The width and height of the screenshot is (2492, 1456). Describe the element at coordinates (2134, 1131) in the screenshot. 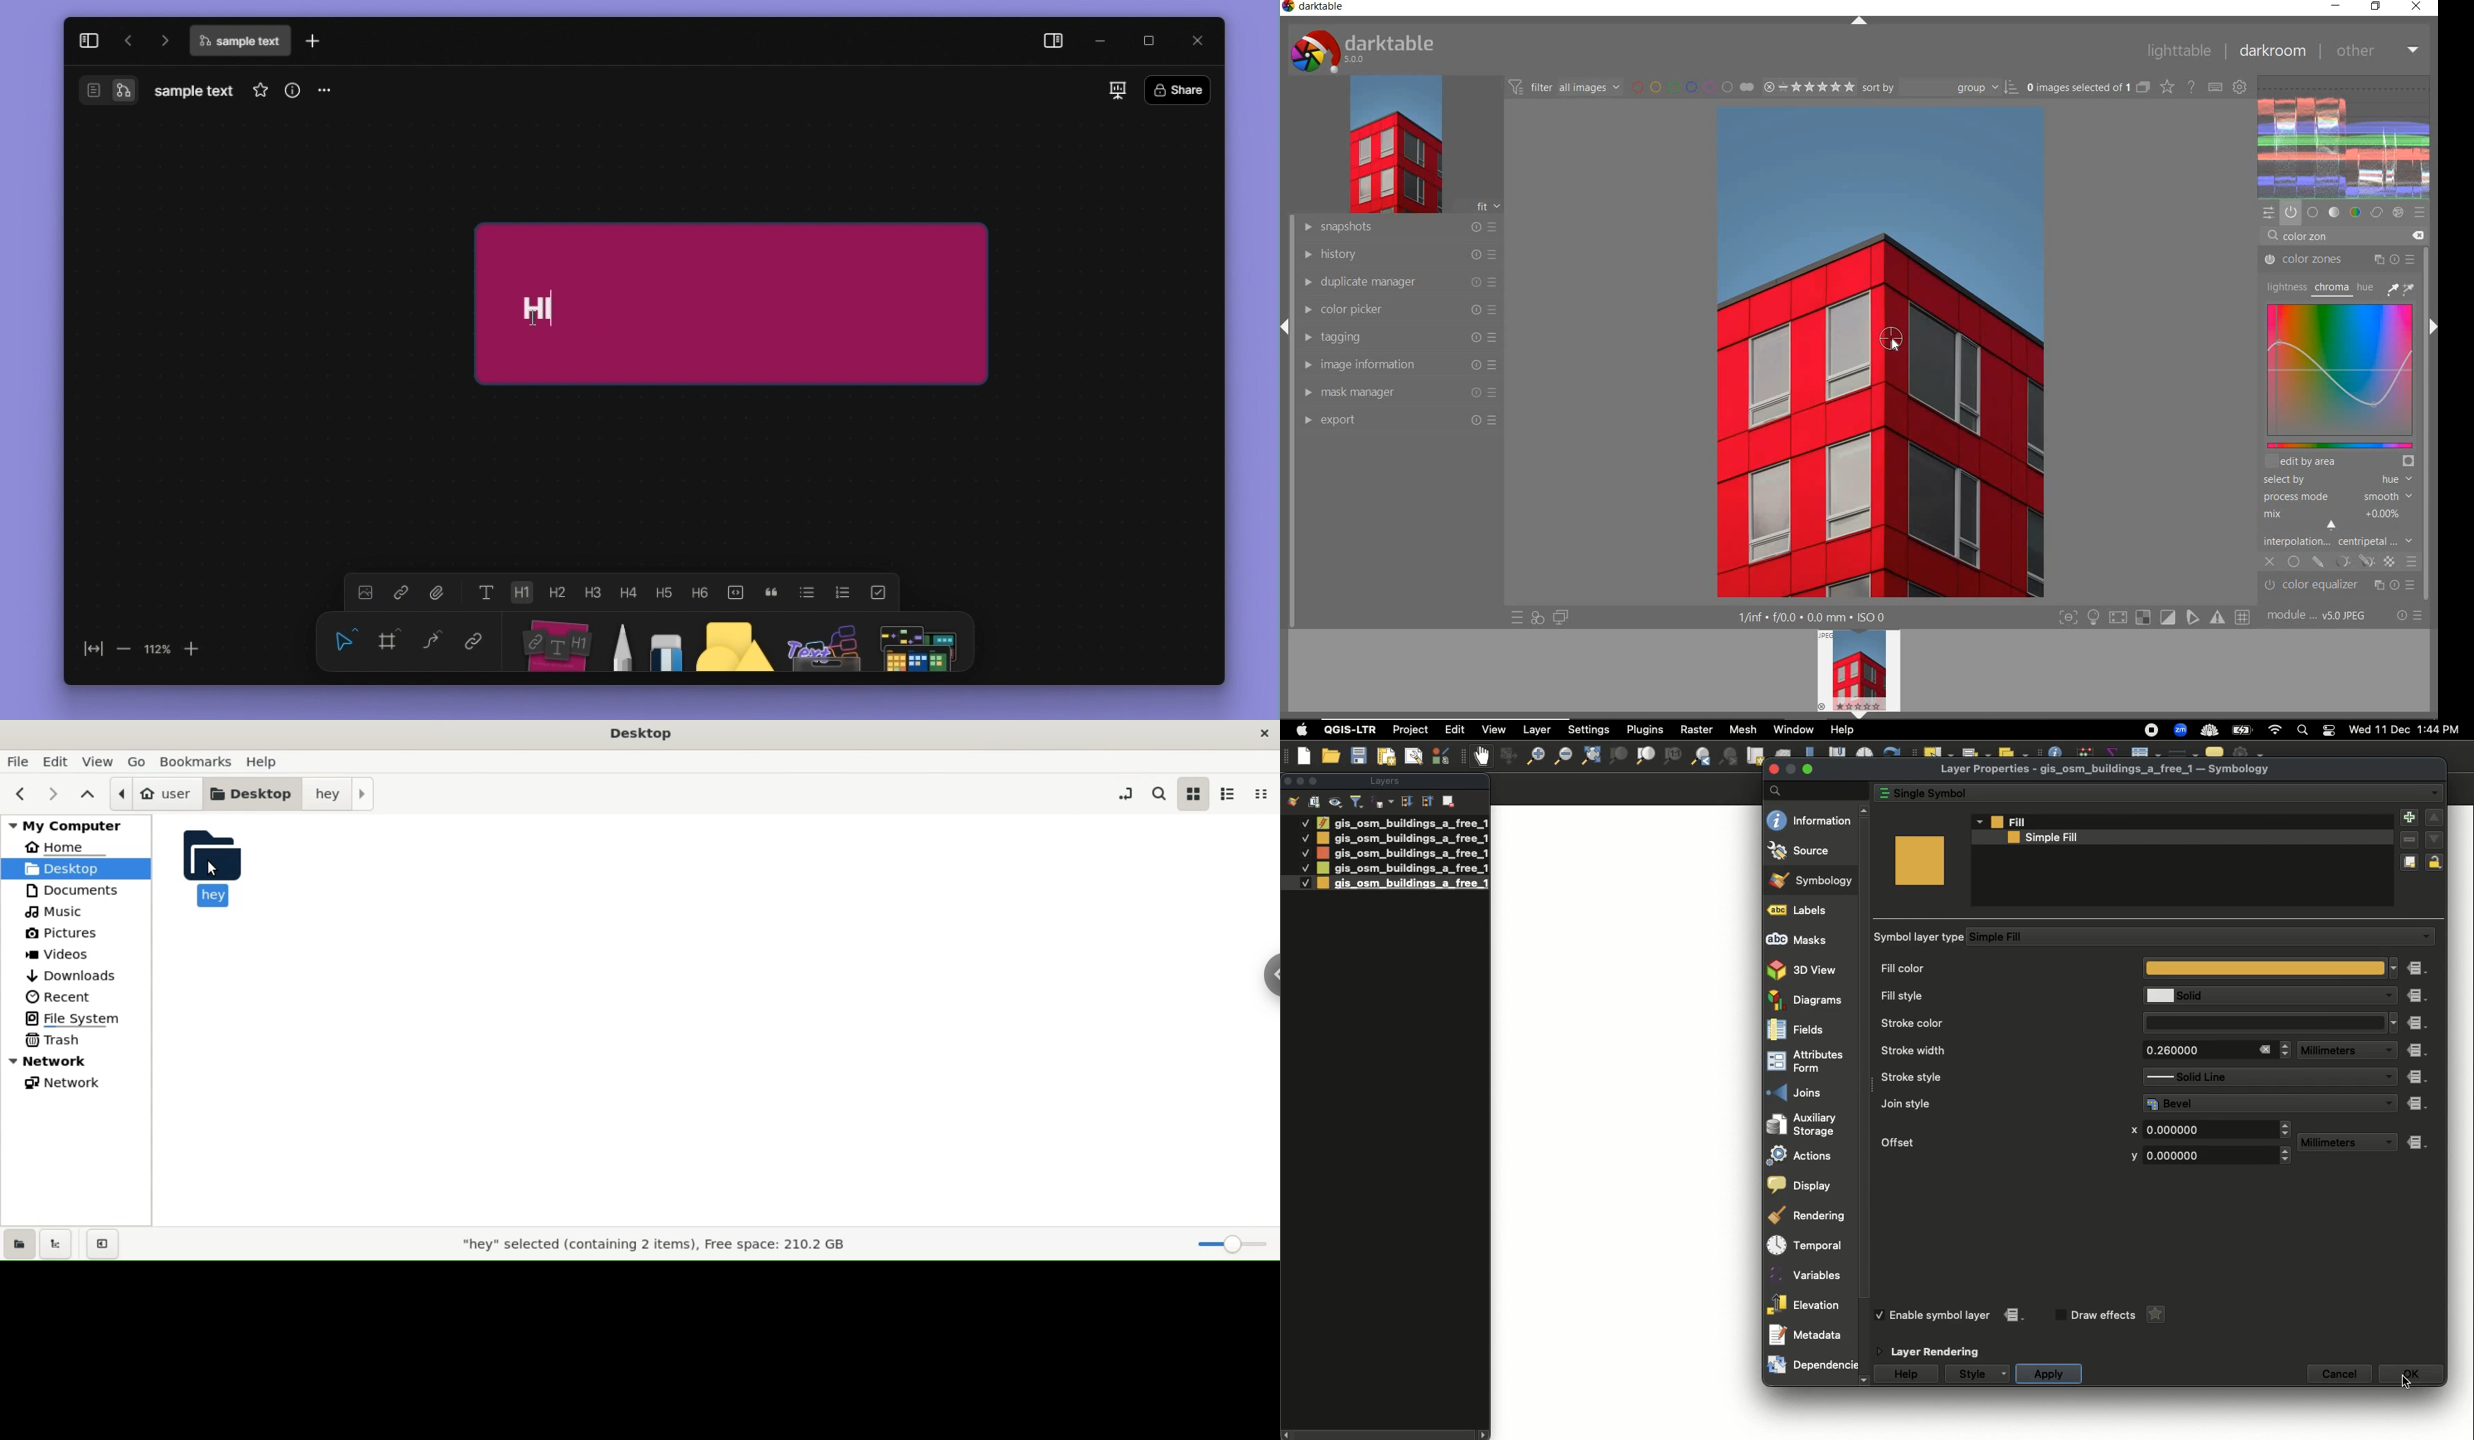

I see `x` at that location.